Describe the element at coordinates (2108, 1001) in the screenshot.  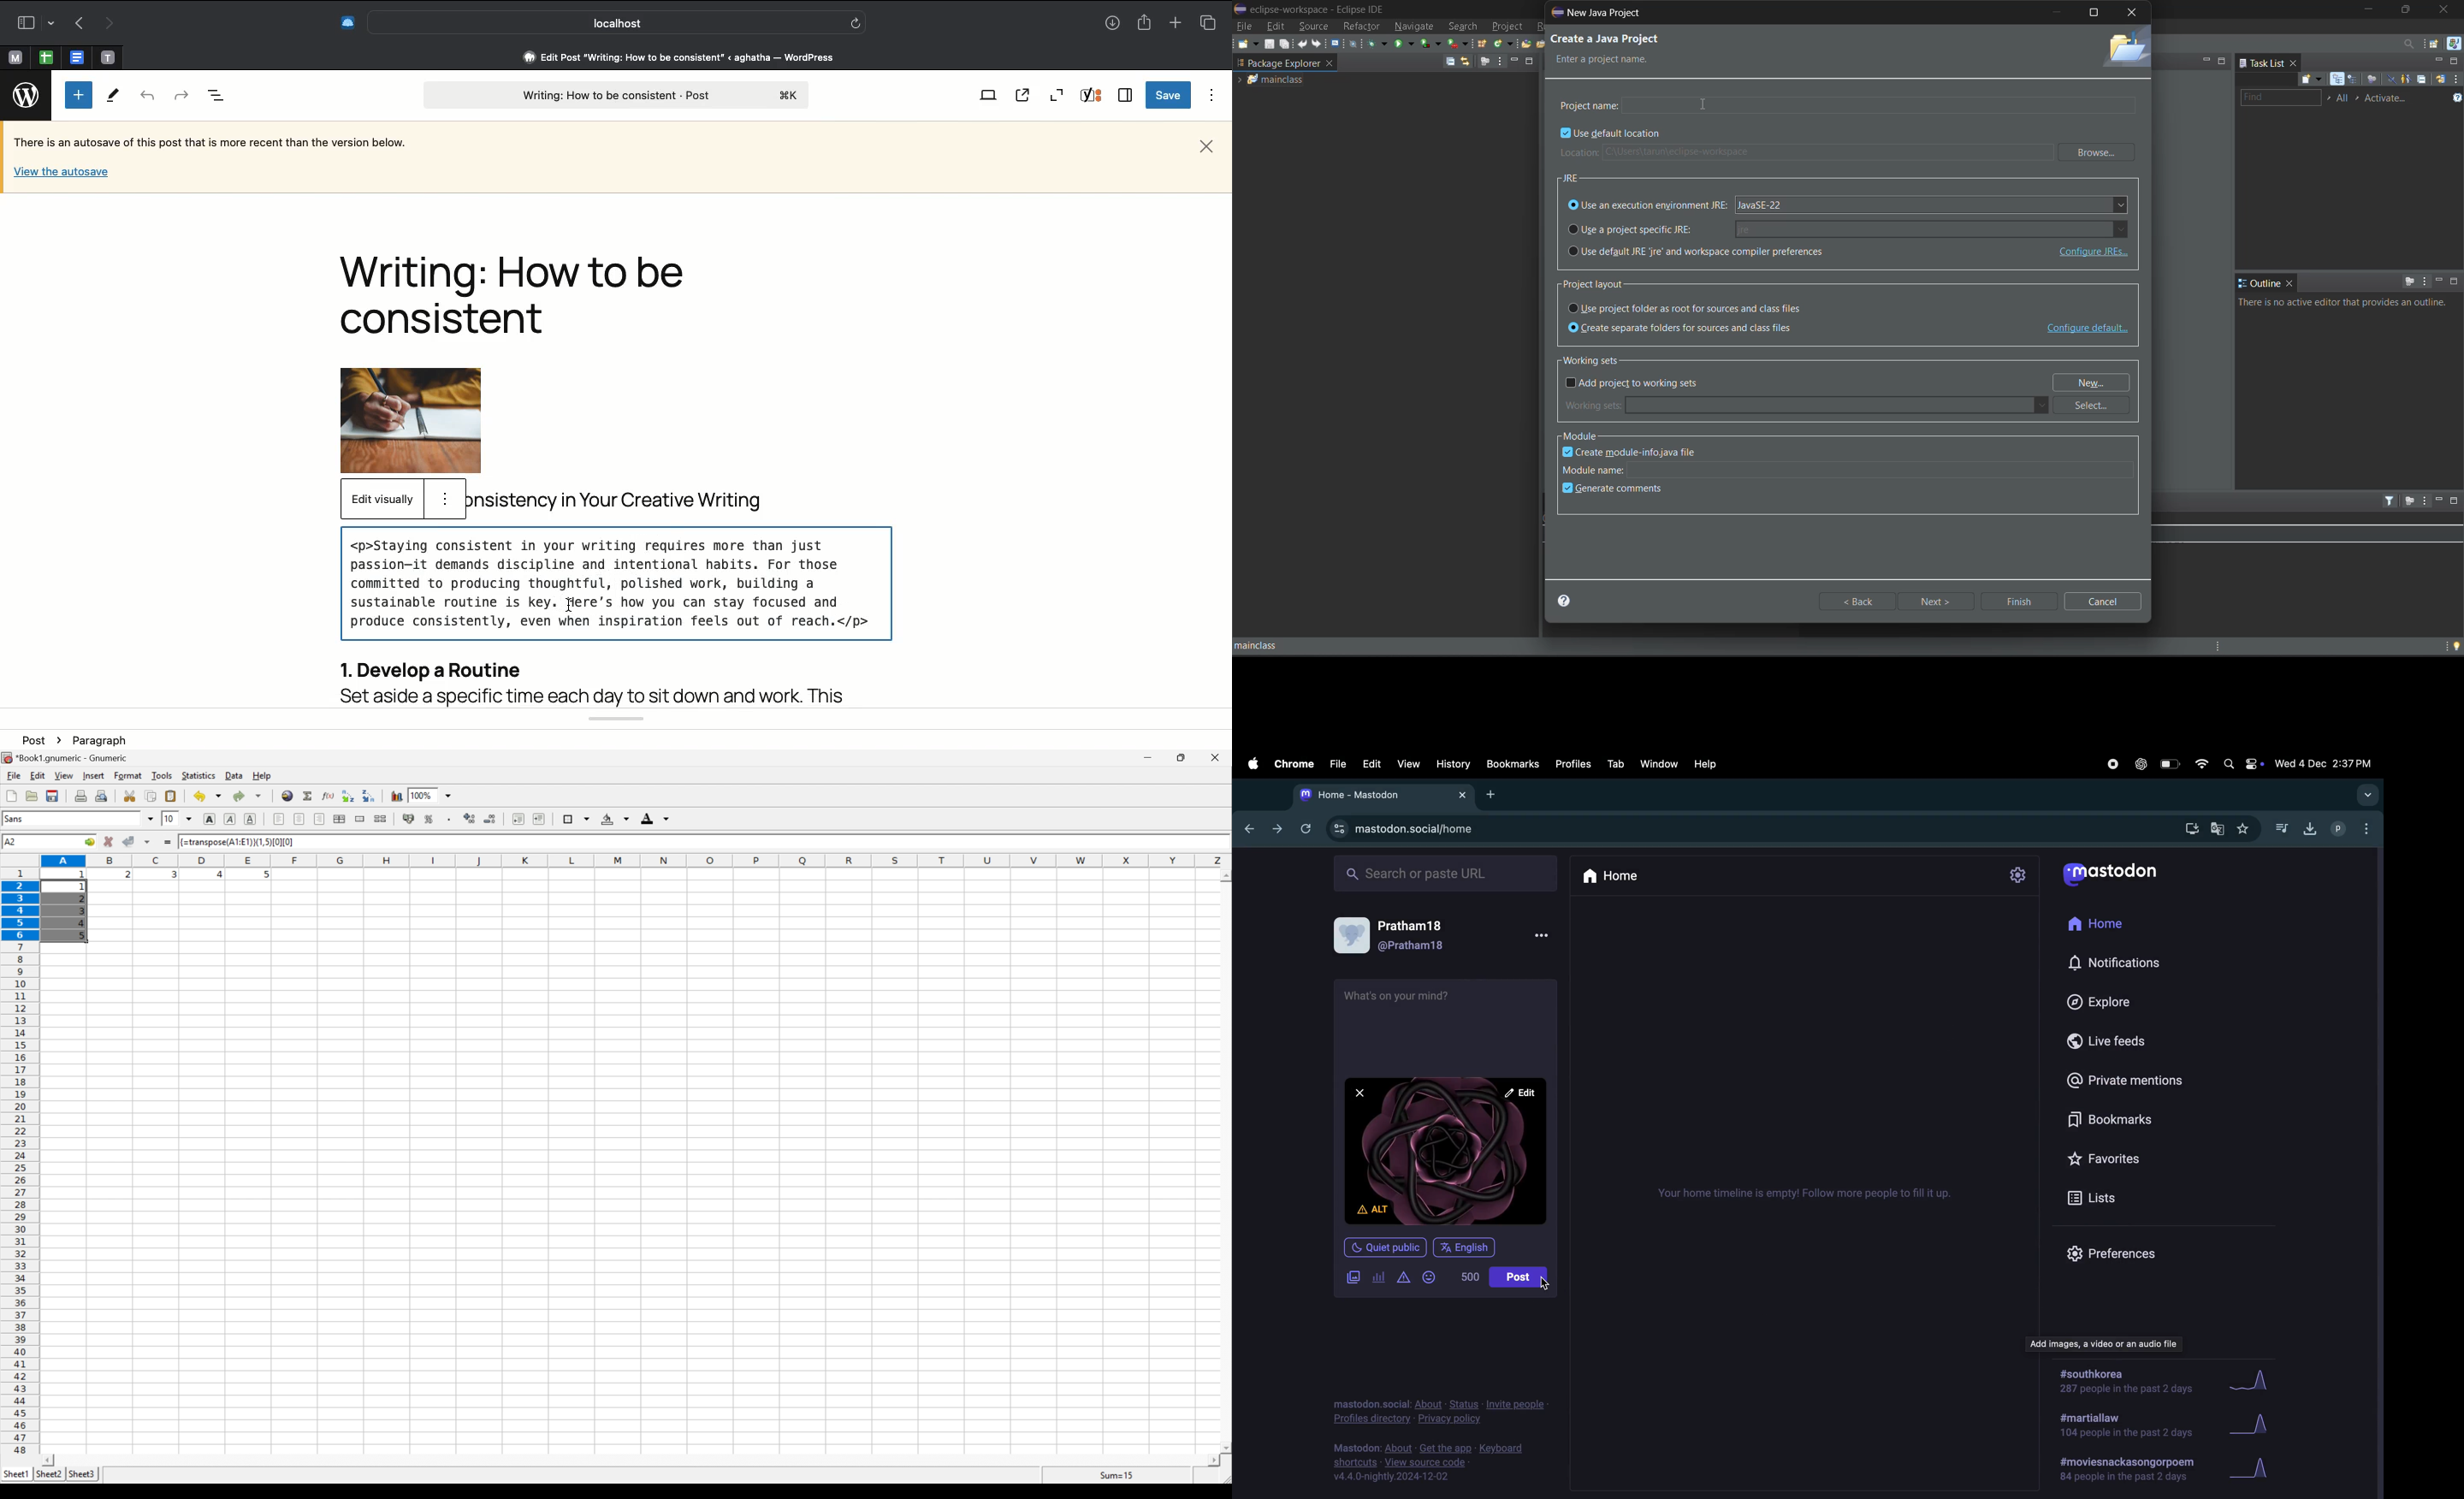
I see `Explore` at that location.